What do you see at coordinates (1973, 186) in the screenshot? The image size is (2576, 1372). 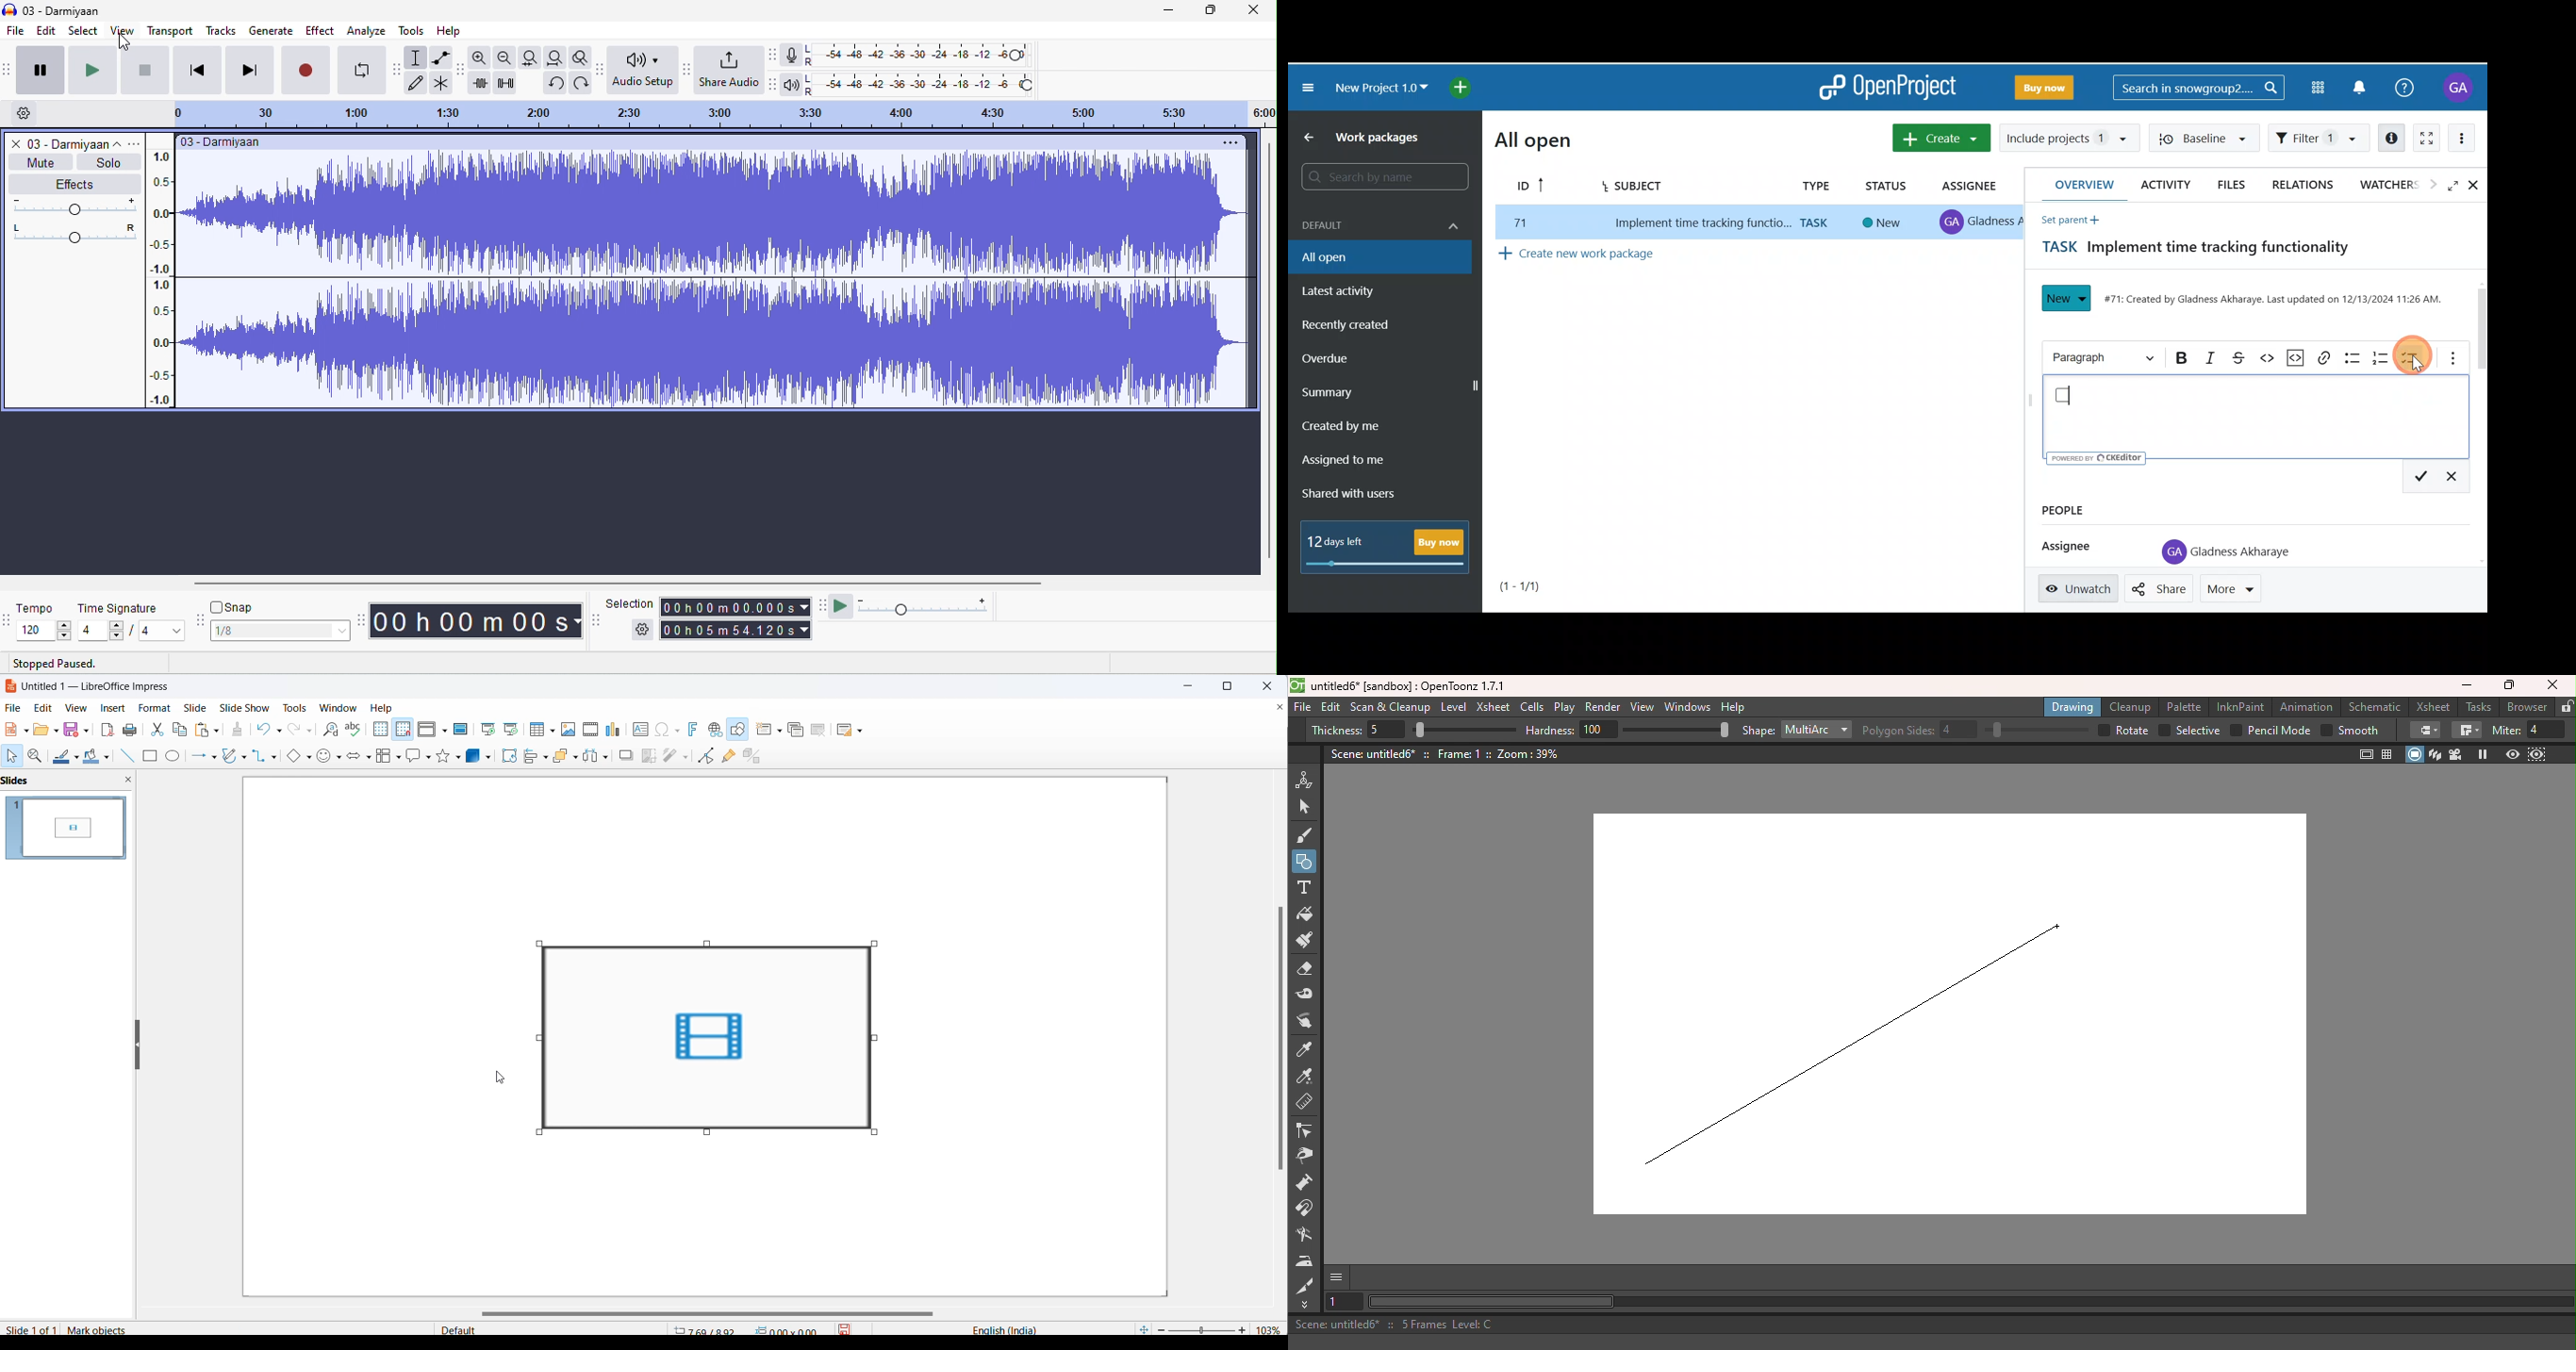 I see `Assignee` at bounding box center [1973, 186].